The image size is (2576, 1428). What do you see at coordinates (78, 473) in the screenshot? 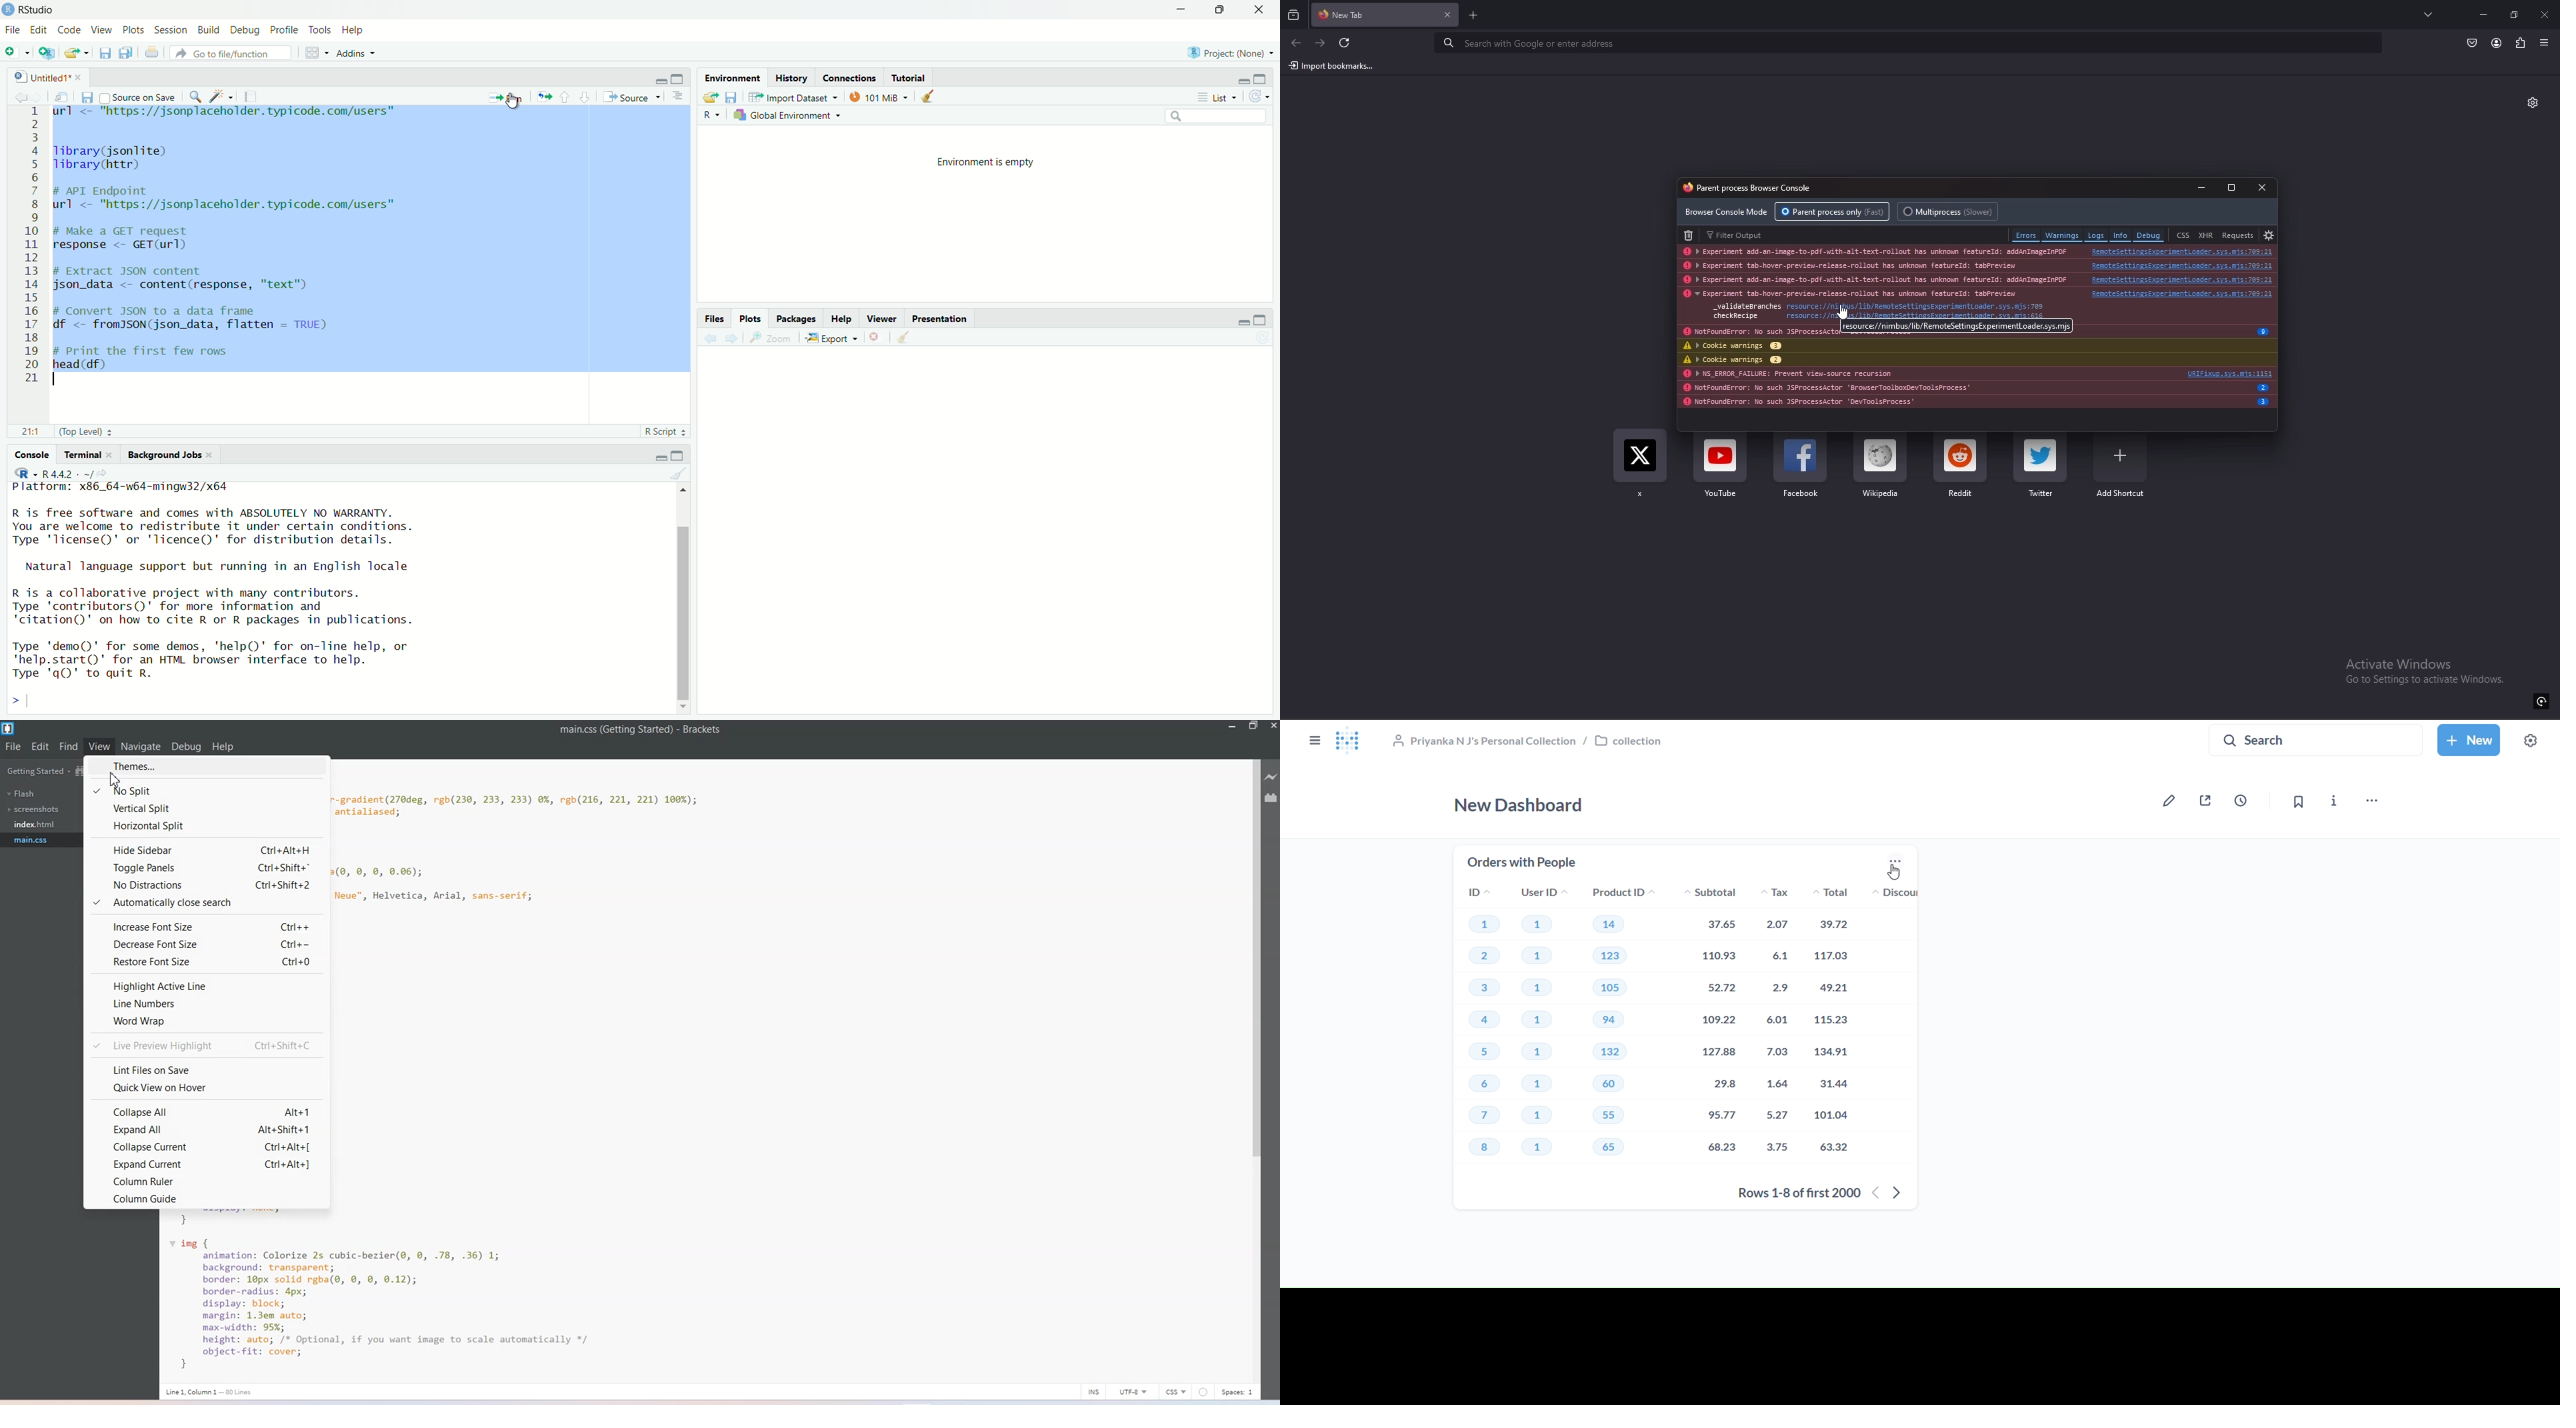
I see `R4.4.2 - ~/` at bounding box center [78, 473].